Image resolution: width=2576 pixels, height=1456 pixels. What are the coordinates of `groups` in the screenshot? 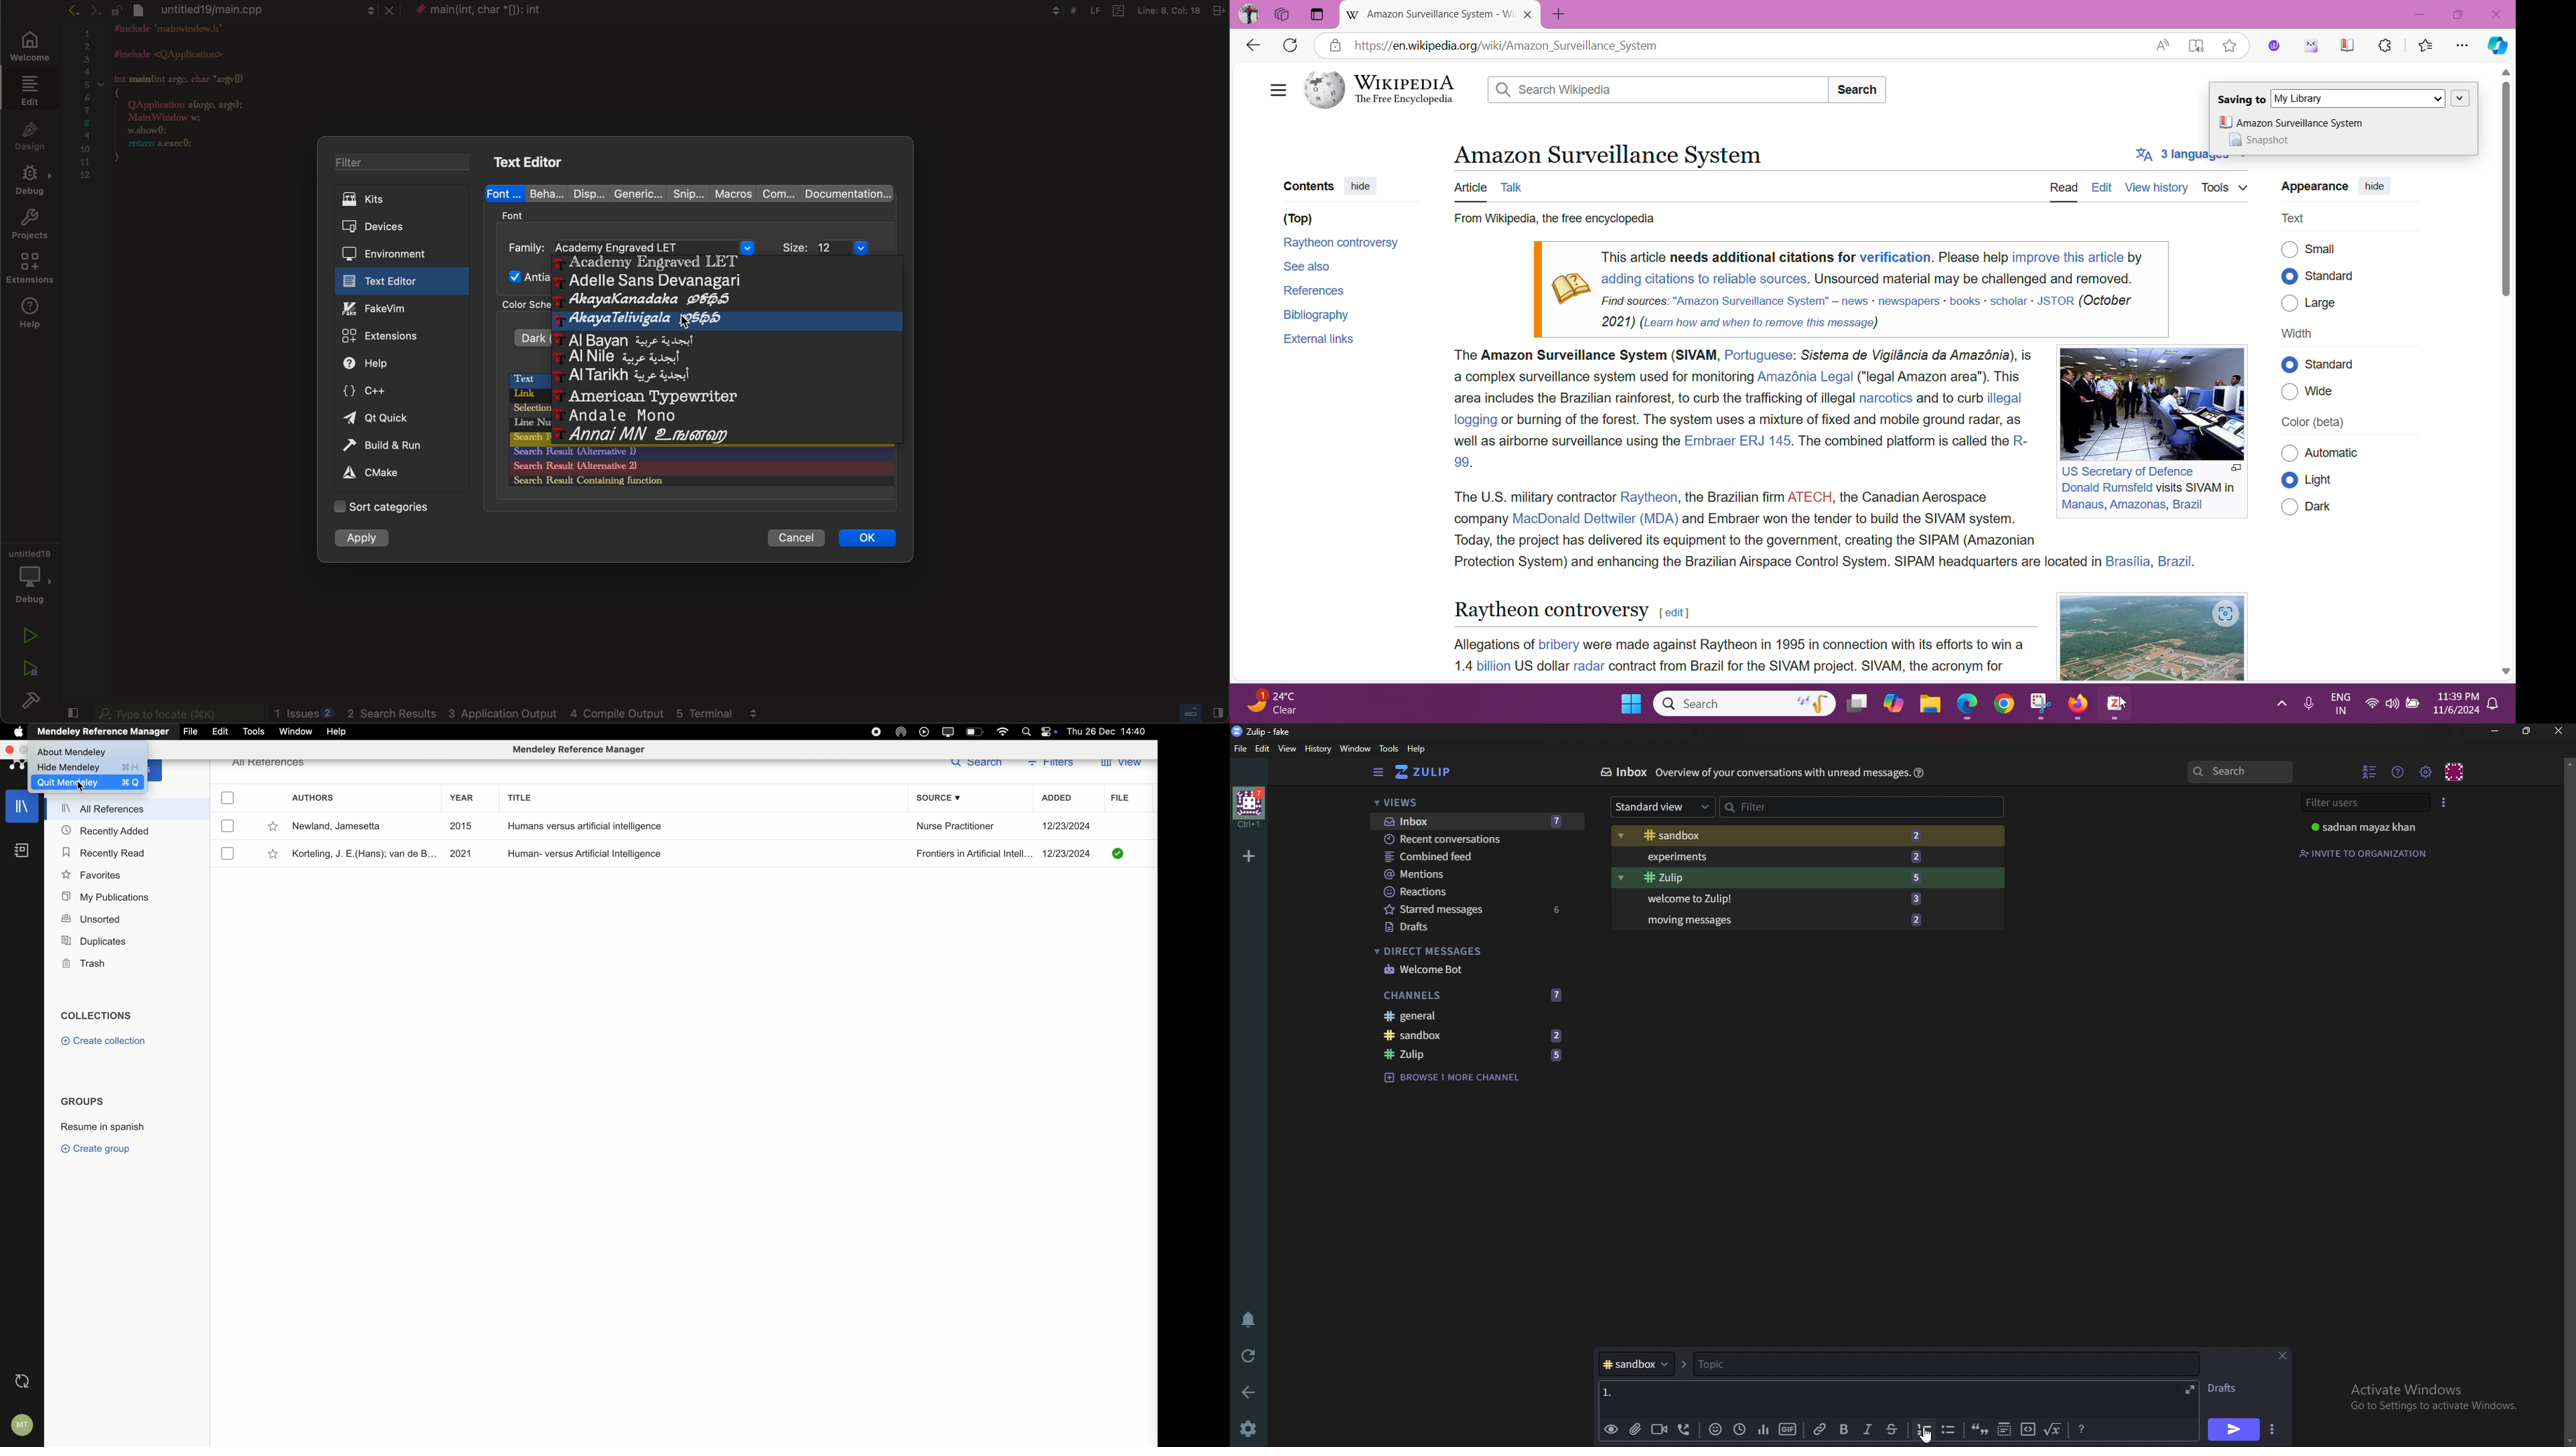 It's located at (85, 1101).